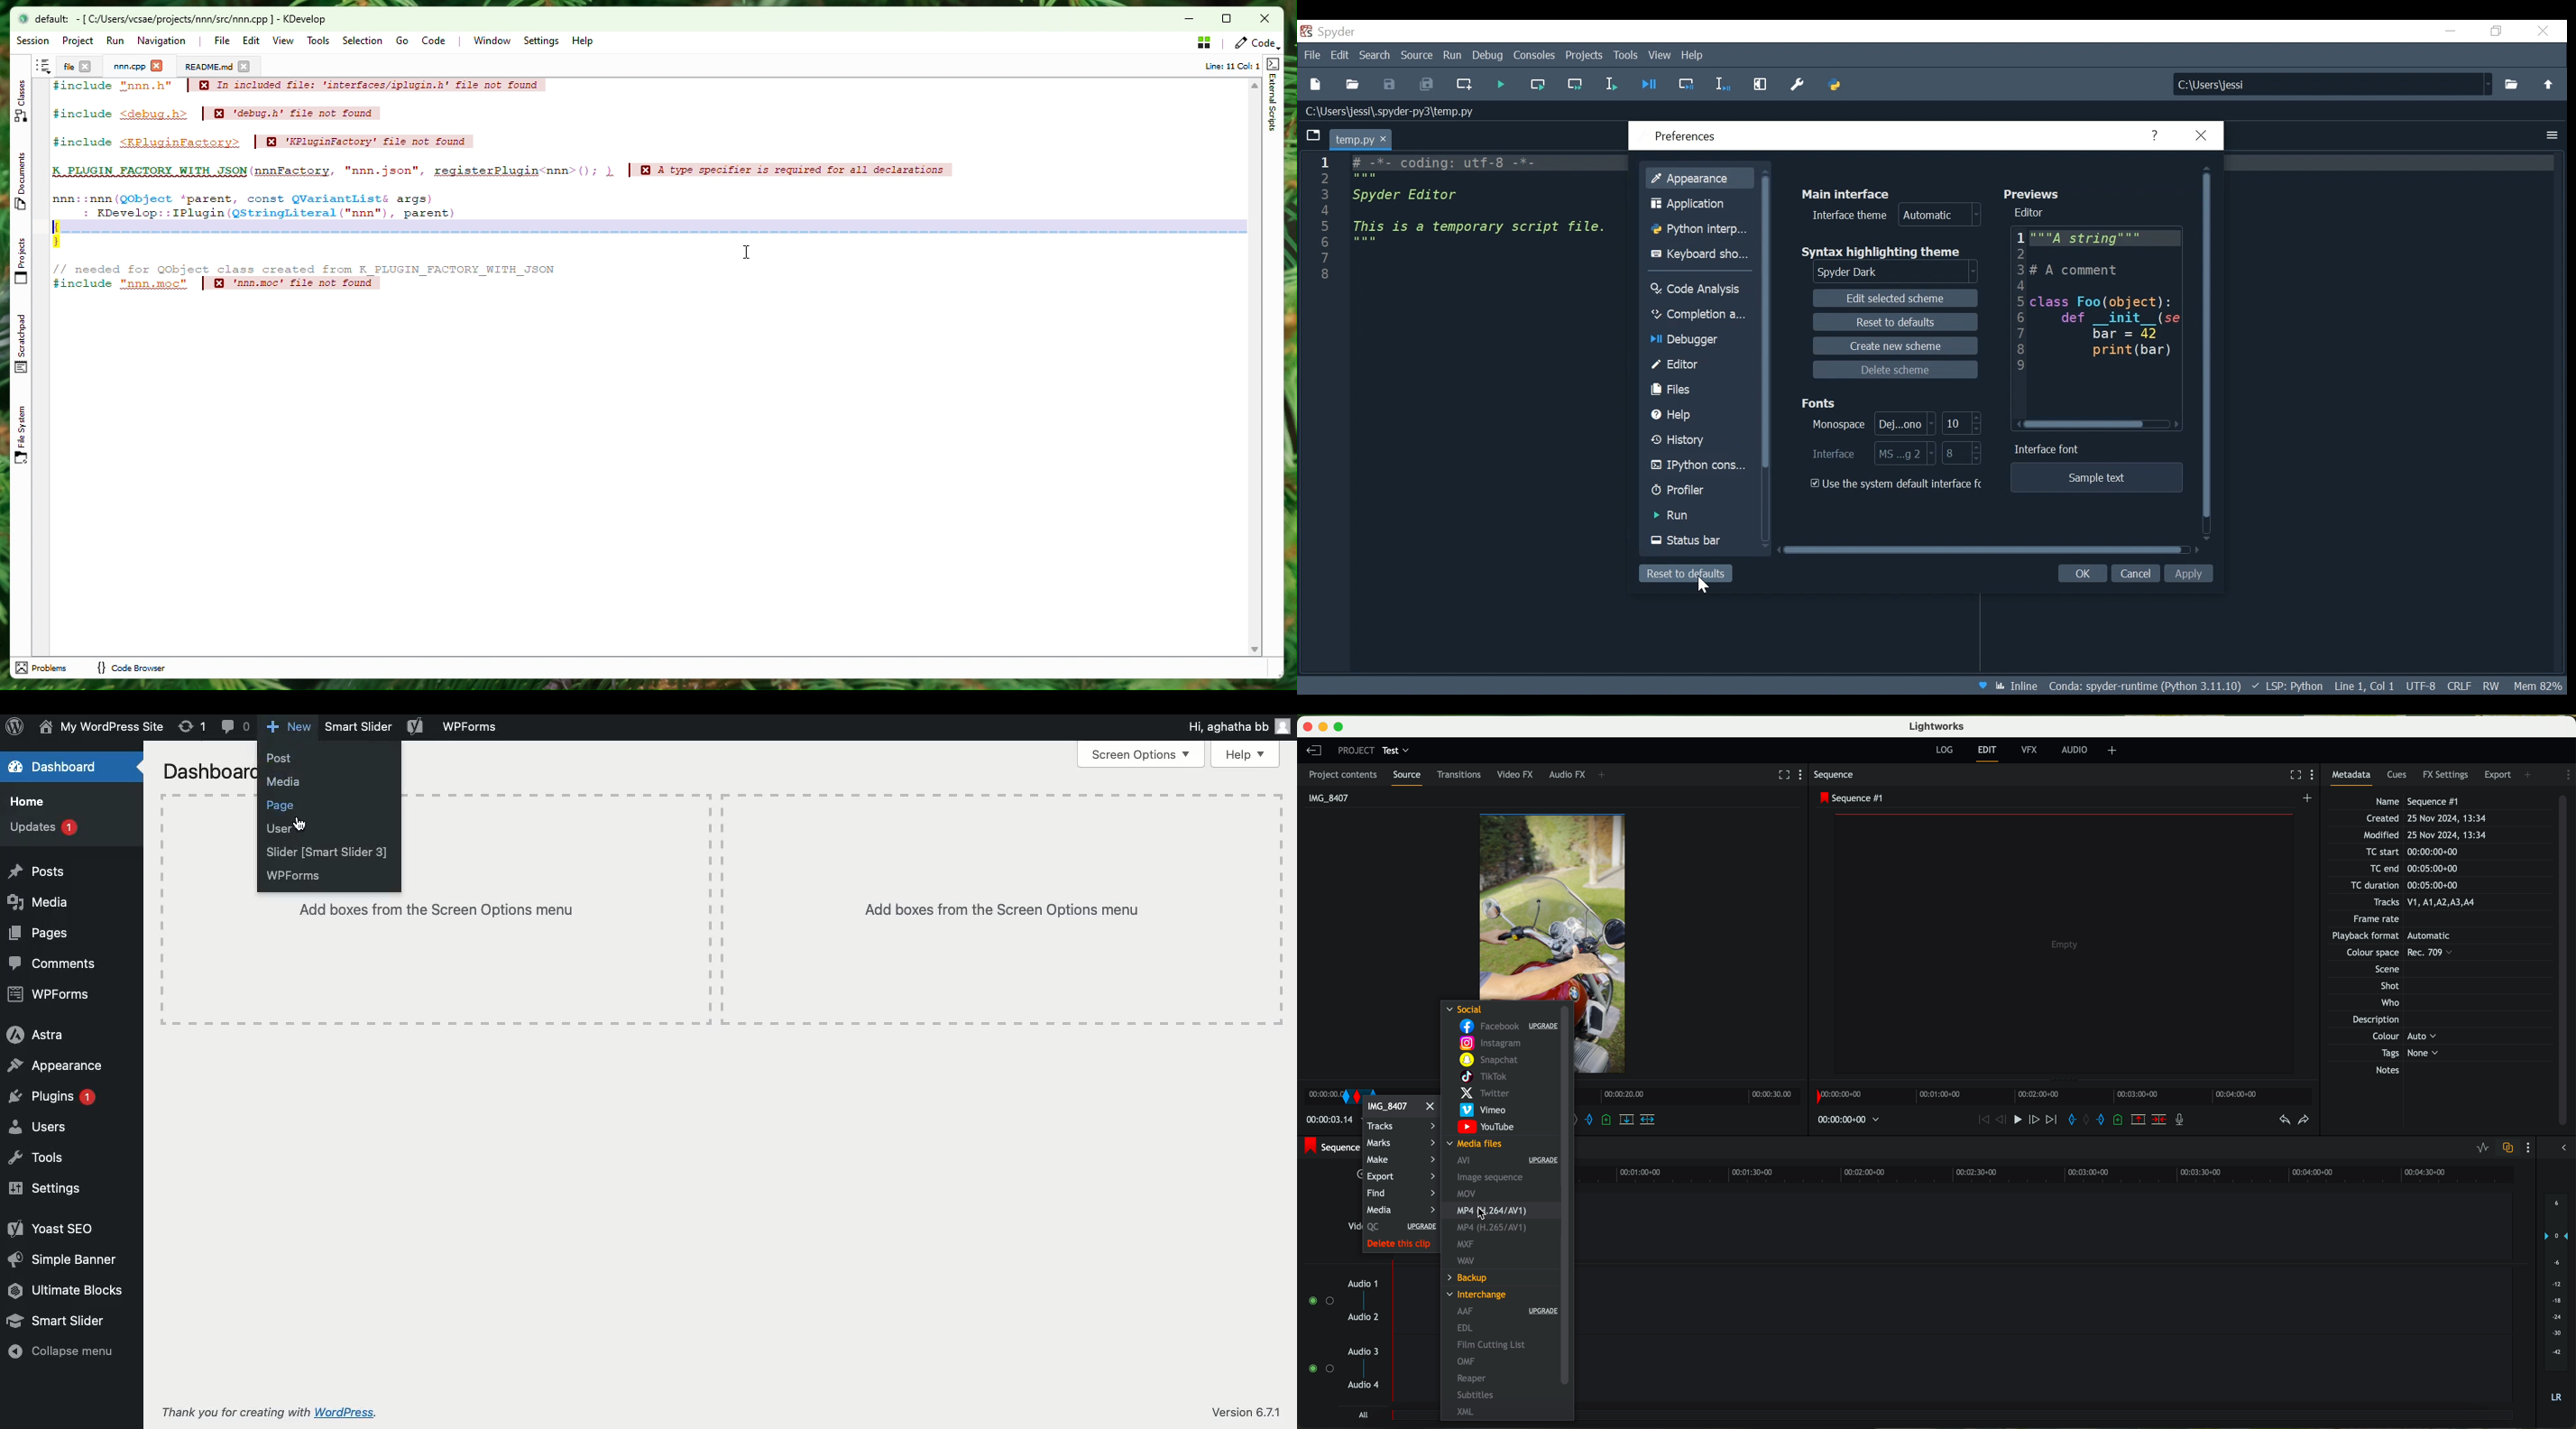 The image size is (2576, 1456). What do you see at coordinates (1700, 204) in the screenshot?
I see `Application` at bounding box center [1700, 204].